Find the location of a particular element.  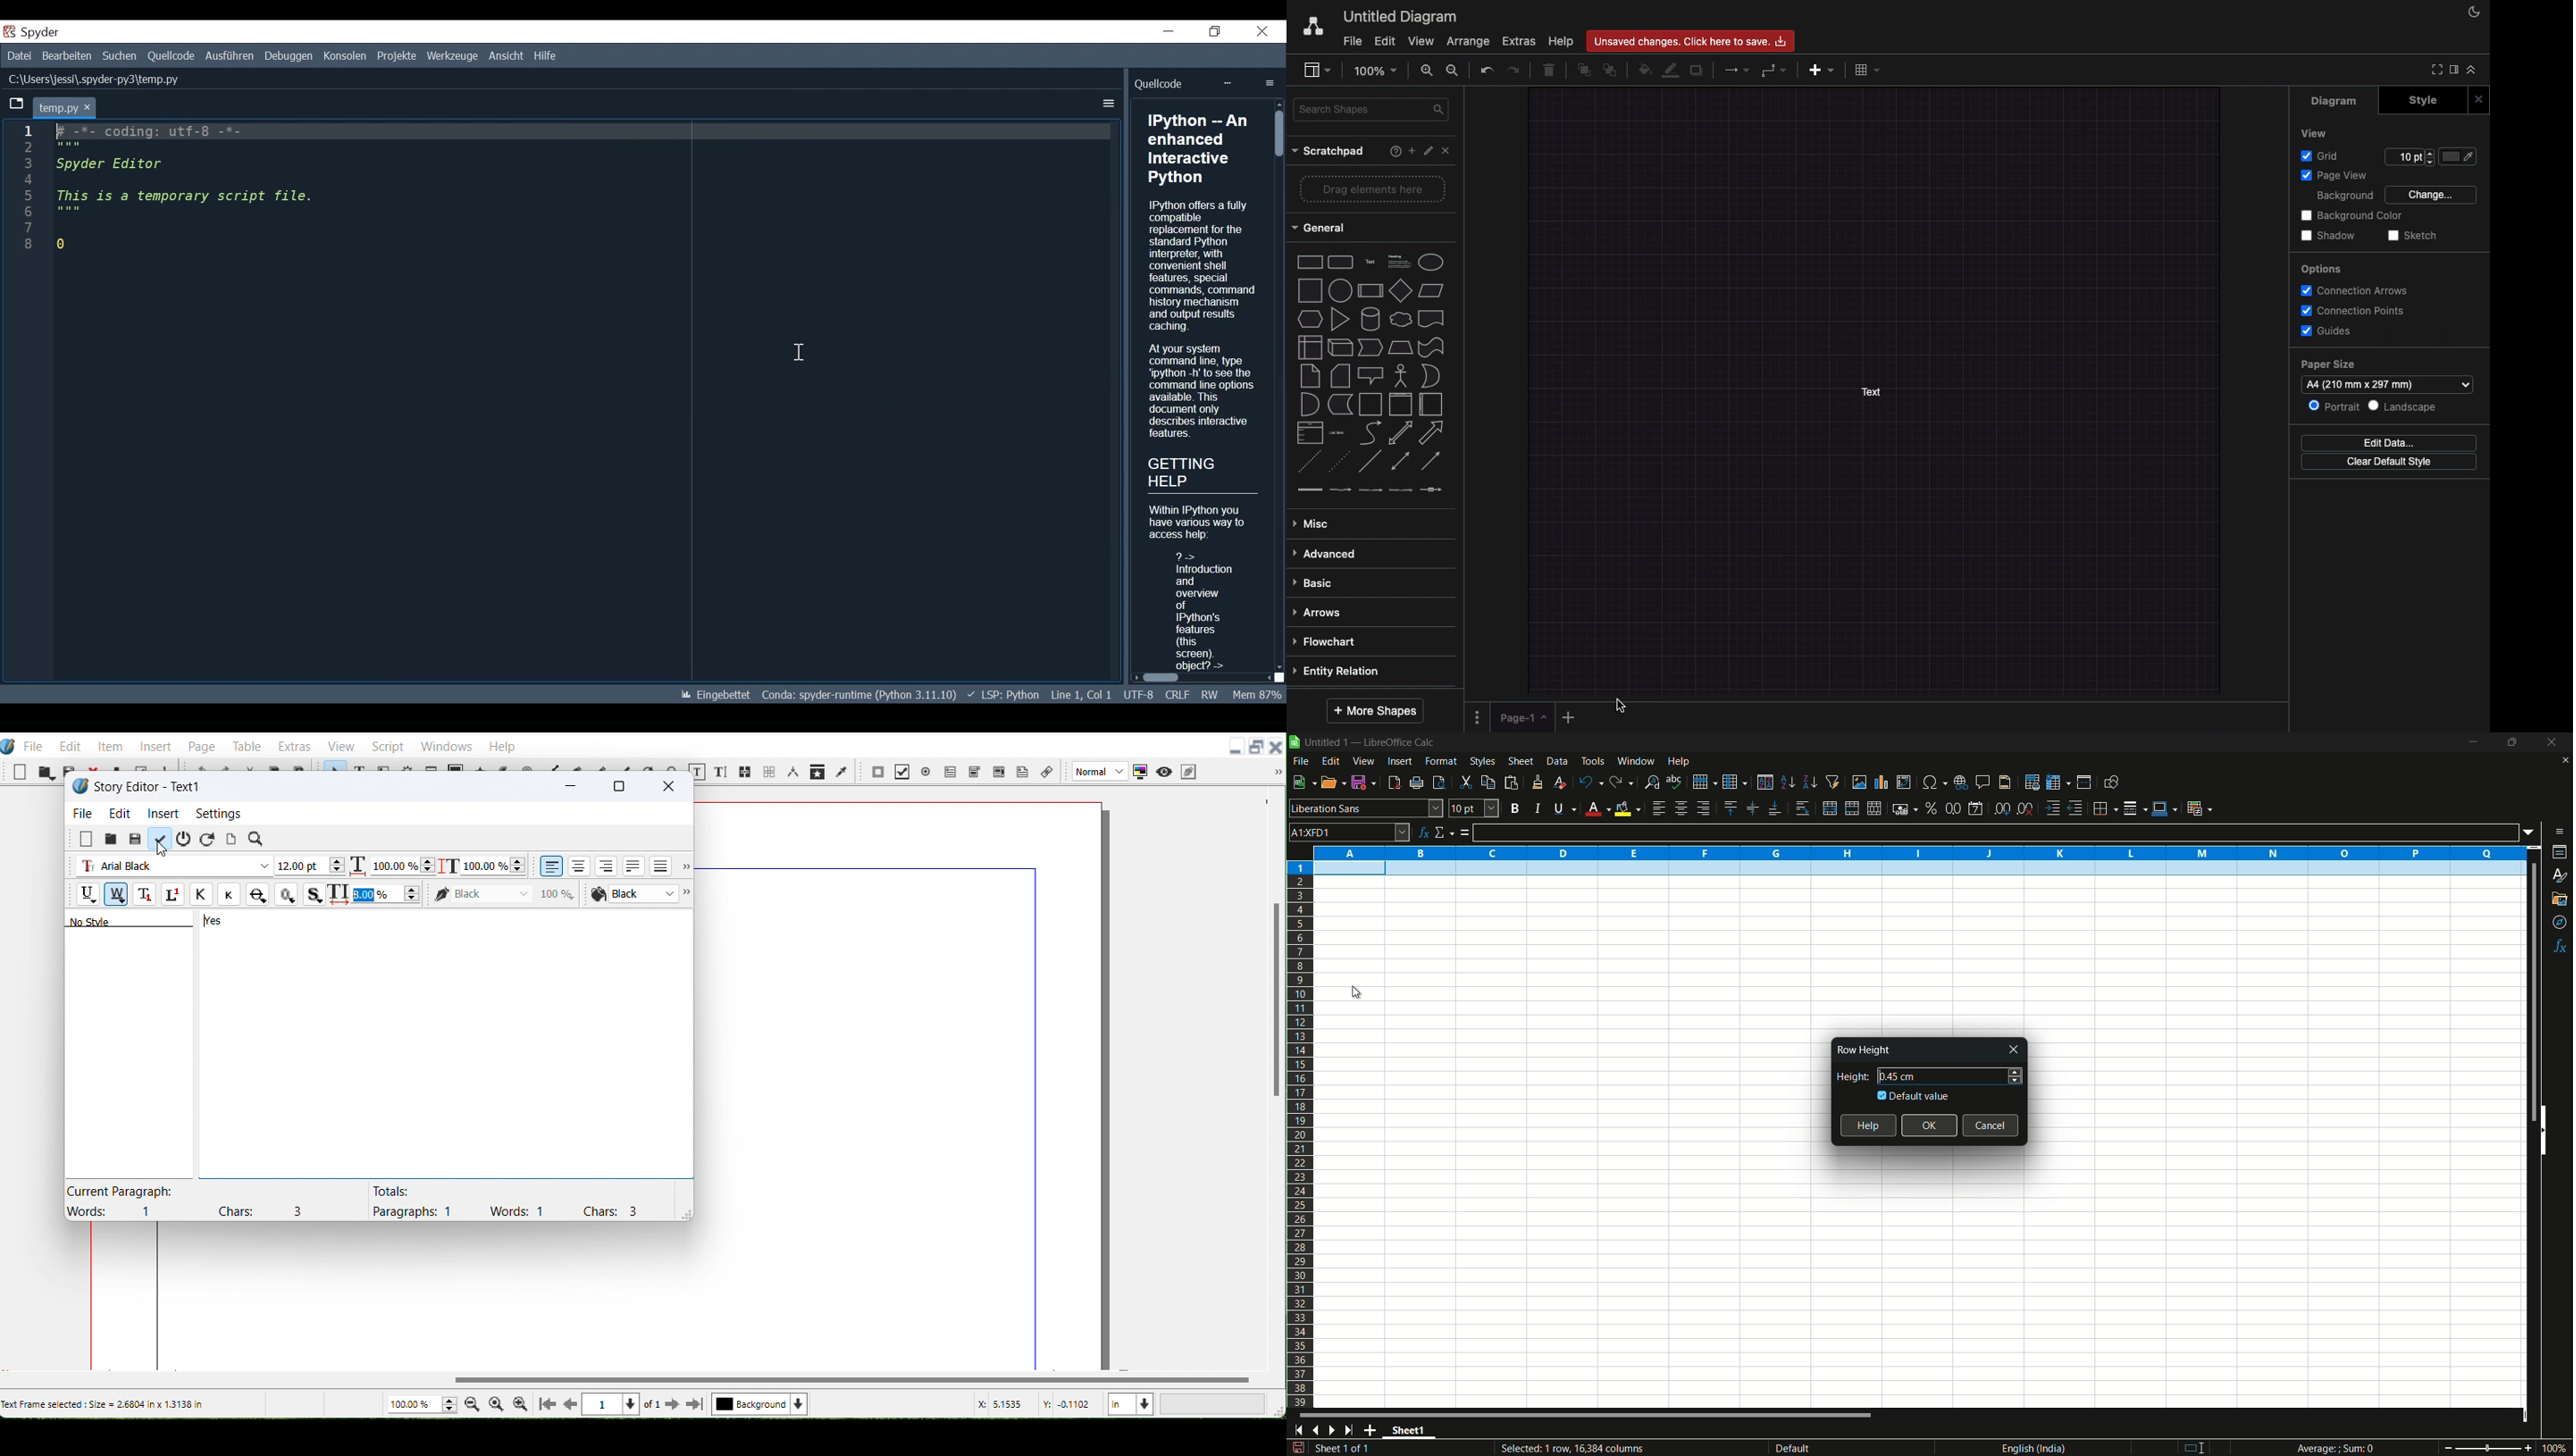

Small caps is located at coordinates (228, 893).